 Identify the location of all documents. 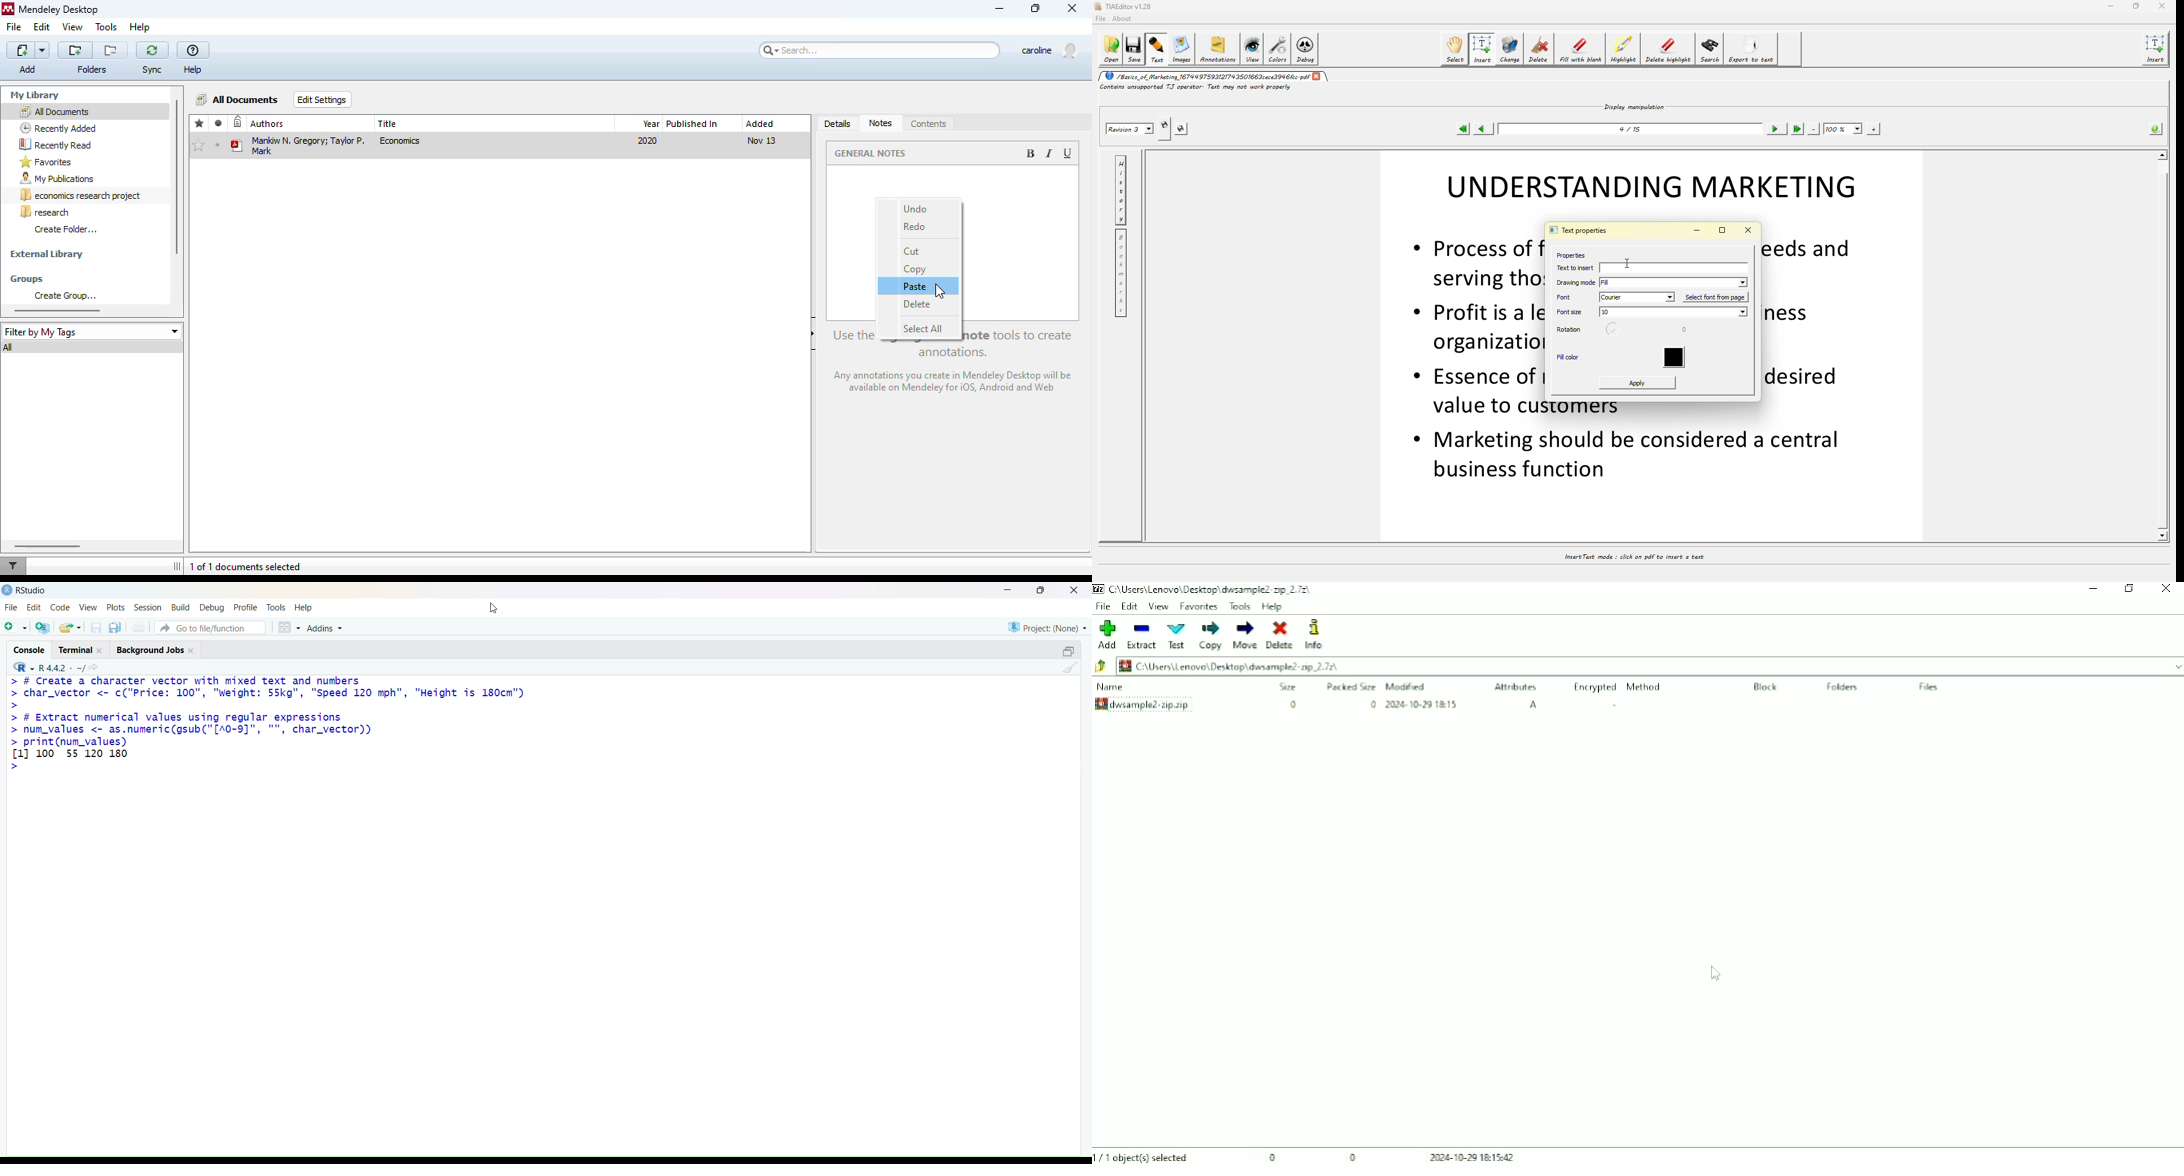
(238, 99).